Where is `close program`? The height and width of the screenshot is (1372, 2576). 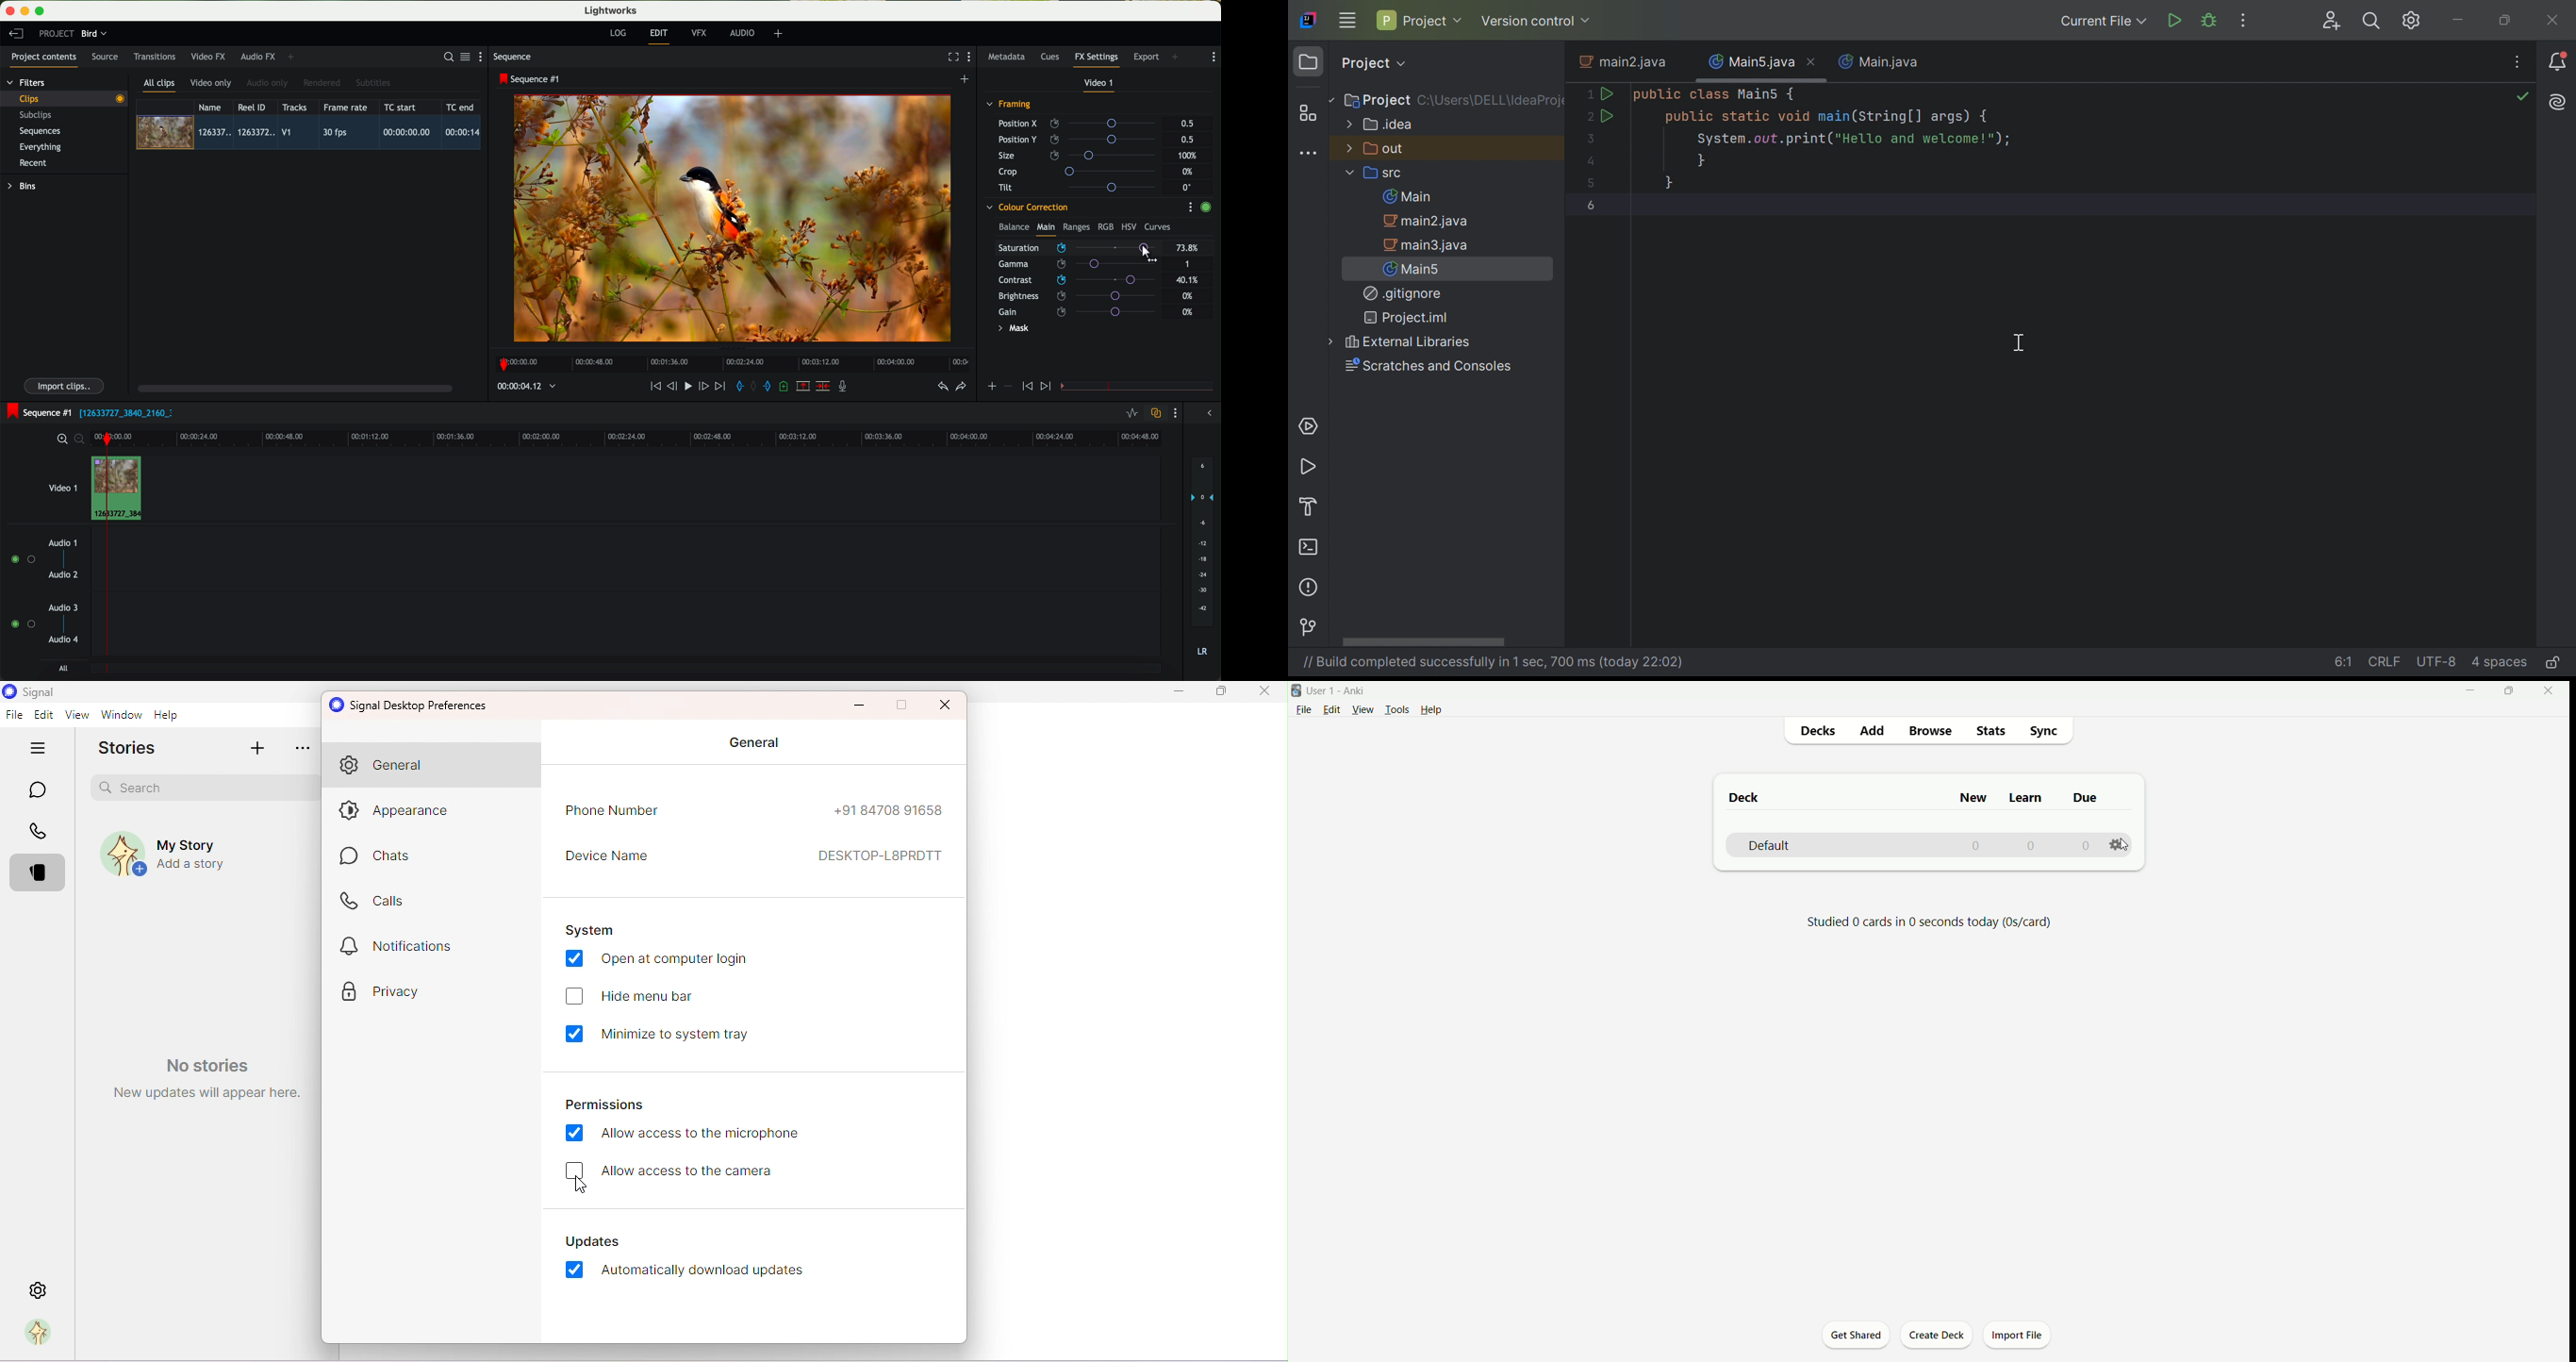
close program is located at coordinates (10, 11).